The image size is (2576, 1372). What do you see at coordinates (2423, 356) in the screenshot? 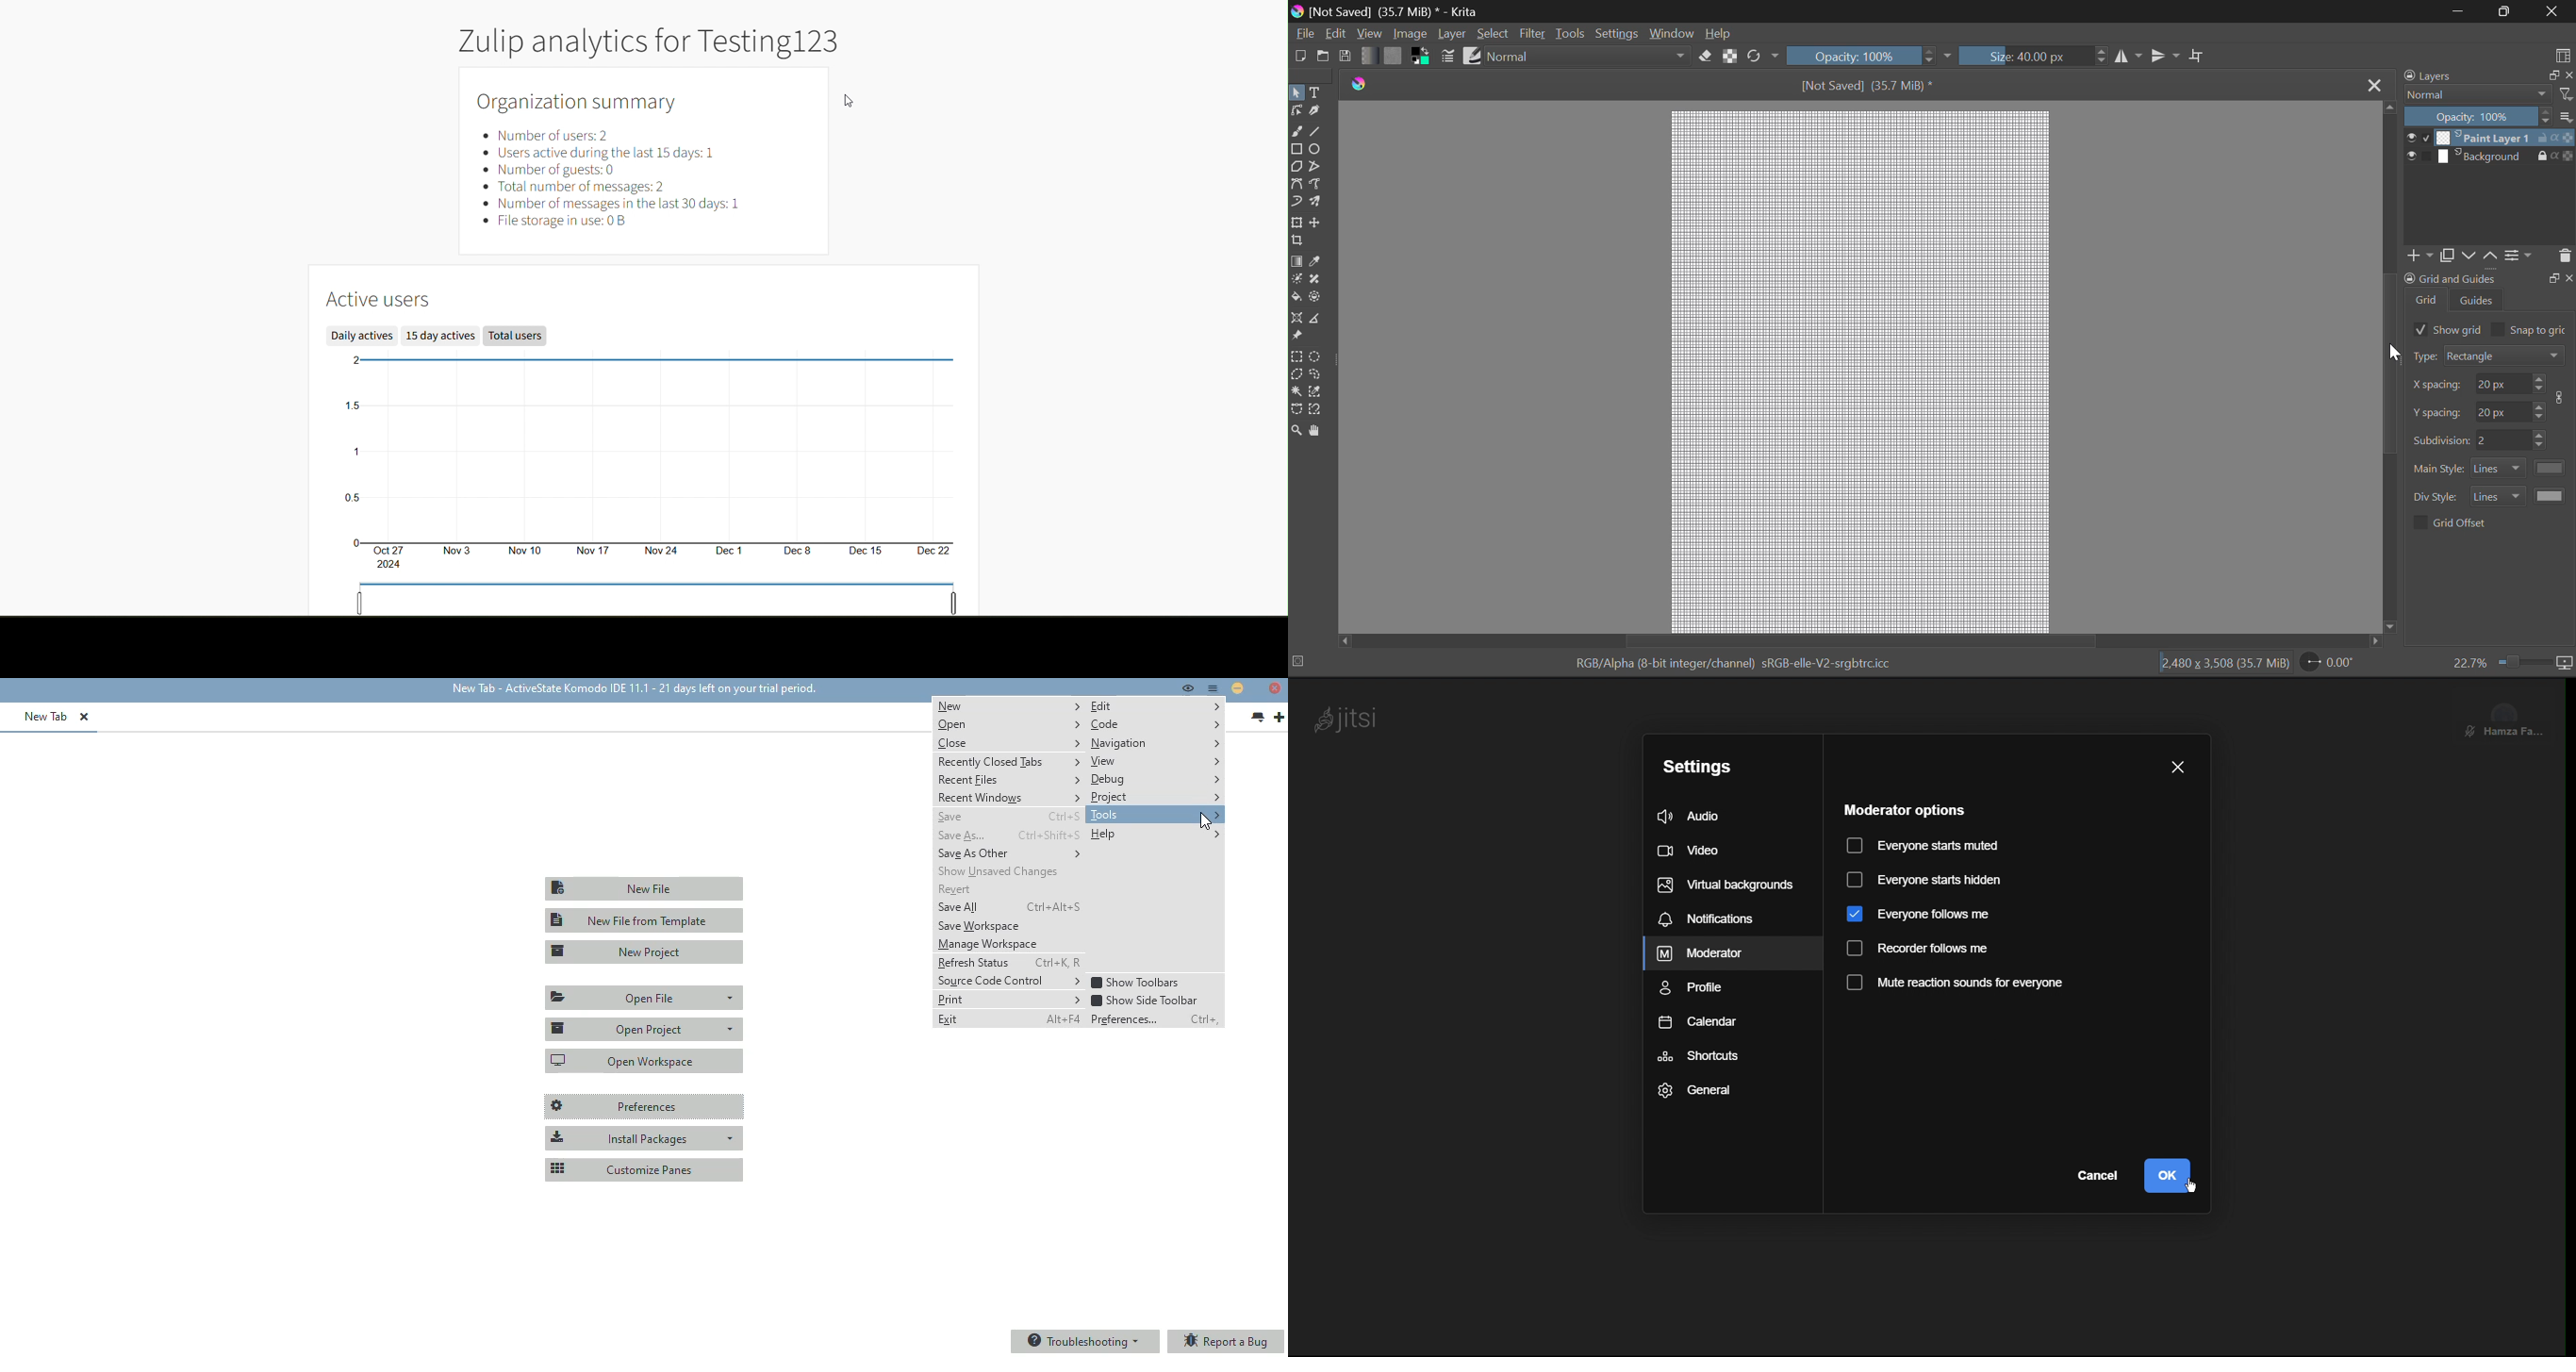
I see `type` at bounding box center [2423, 356].